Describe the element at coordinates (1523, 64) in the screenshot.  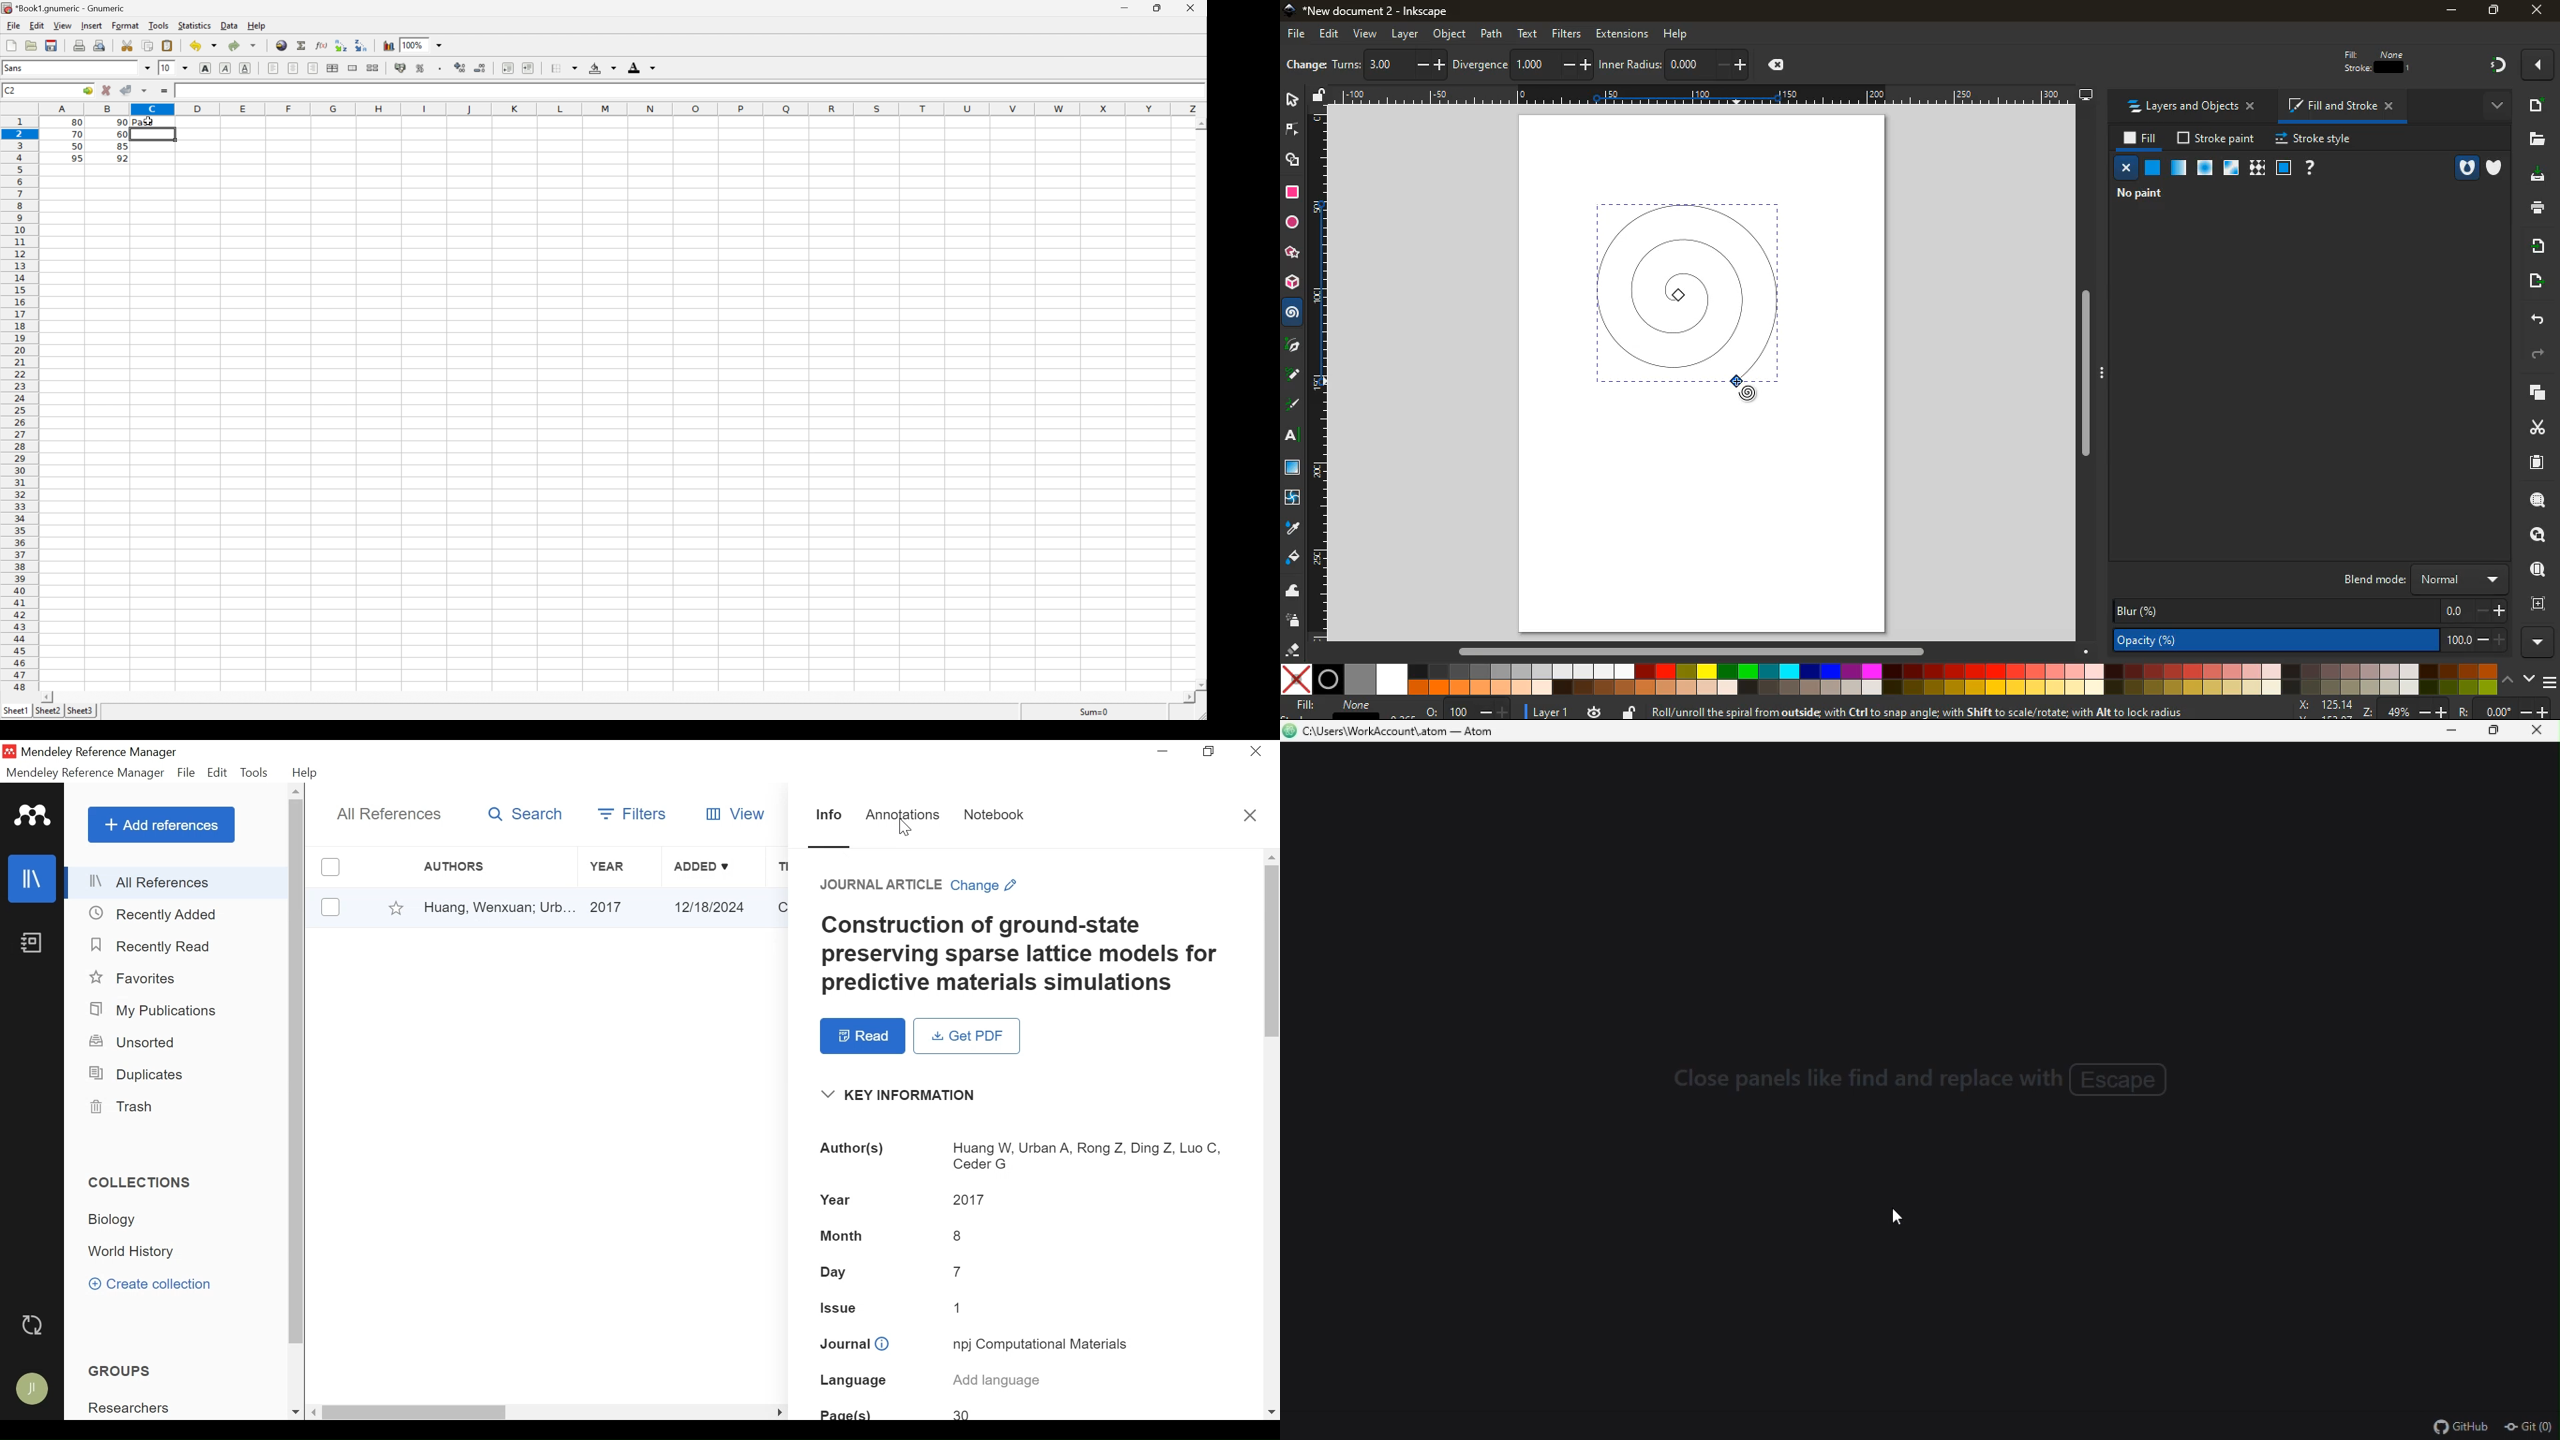
I see `divergence` at that location.